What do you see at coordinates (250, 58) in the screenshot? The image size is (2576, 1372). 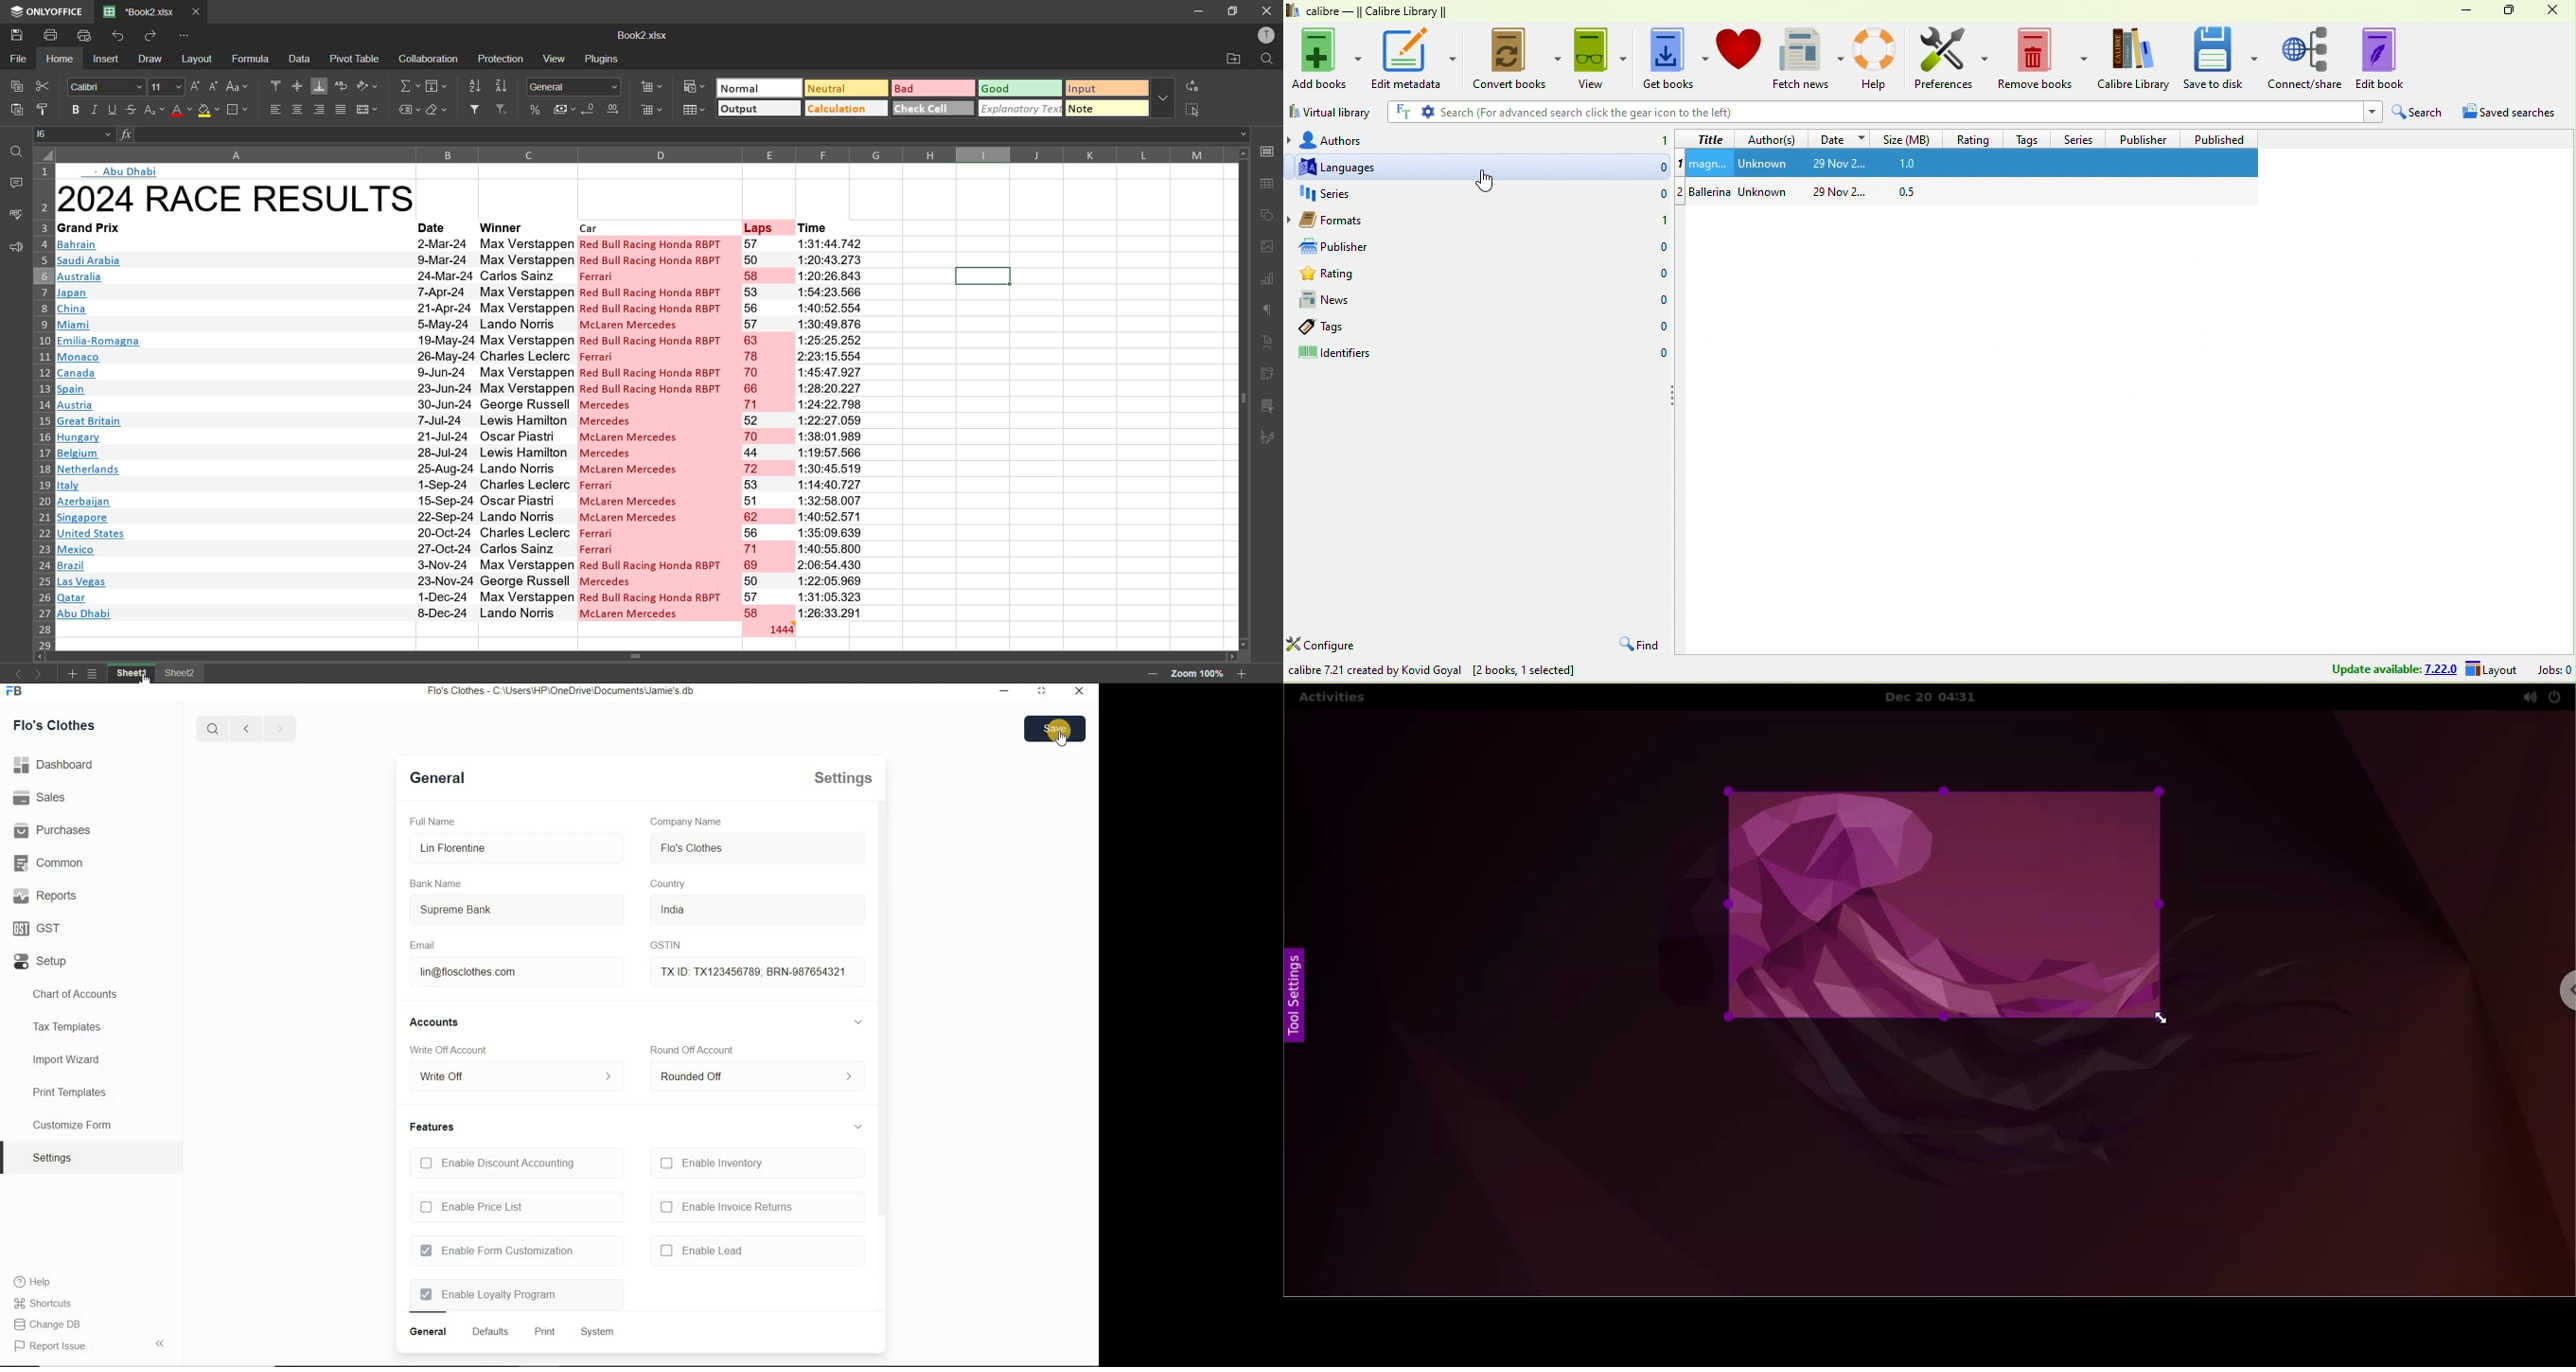 I see `formula` at bounding box center [250, 58].